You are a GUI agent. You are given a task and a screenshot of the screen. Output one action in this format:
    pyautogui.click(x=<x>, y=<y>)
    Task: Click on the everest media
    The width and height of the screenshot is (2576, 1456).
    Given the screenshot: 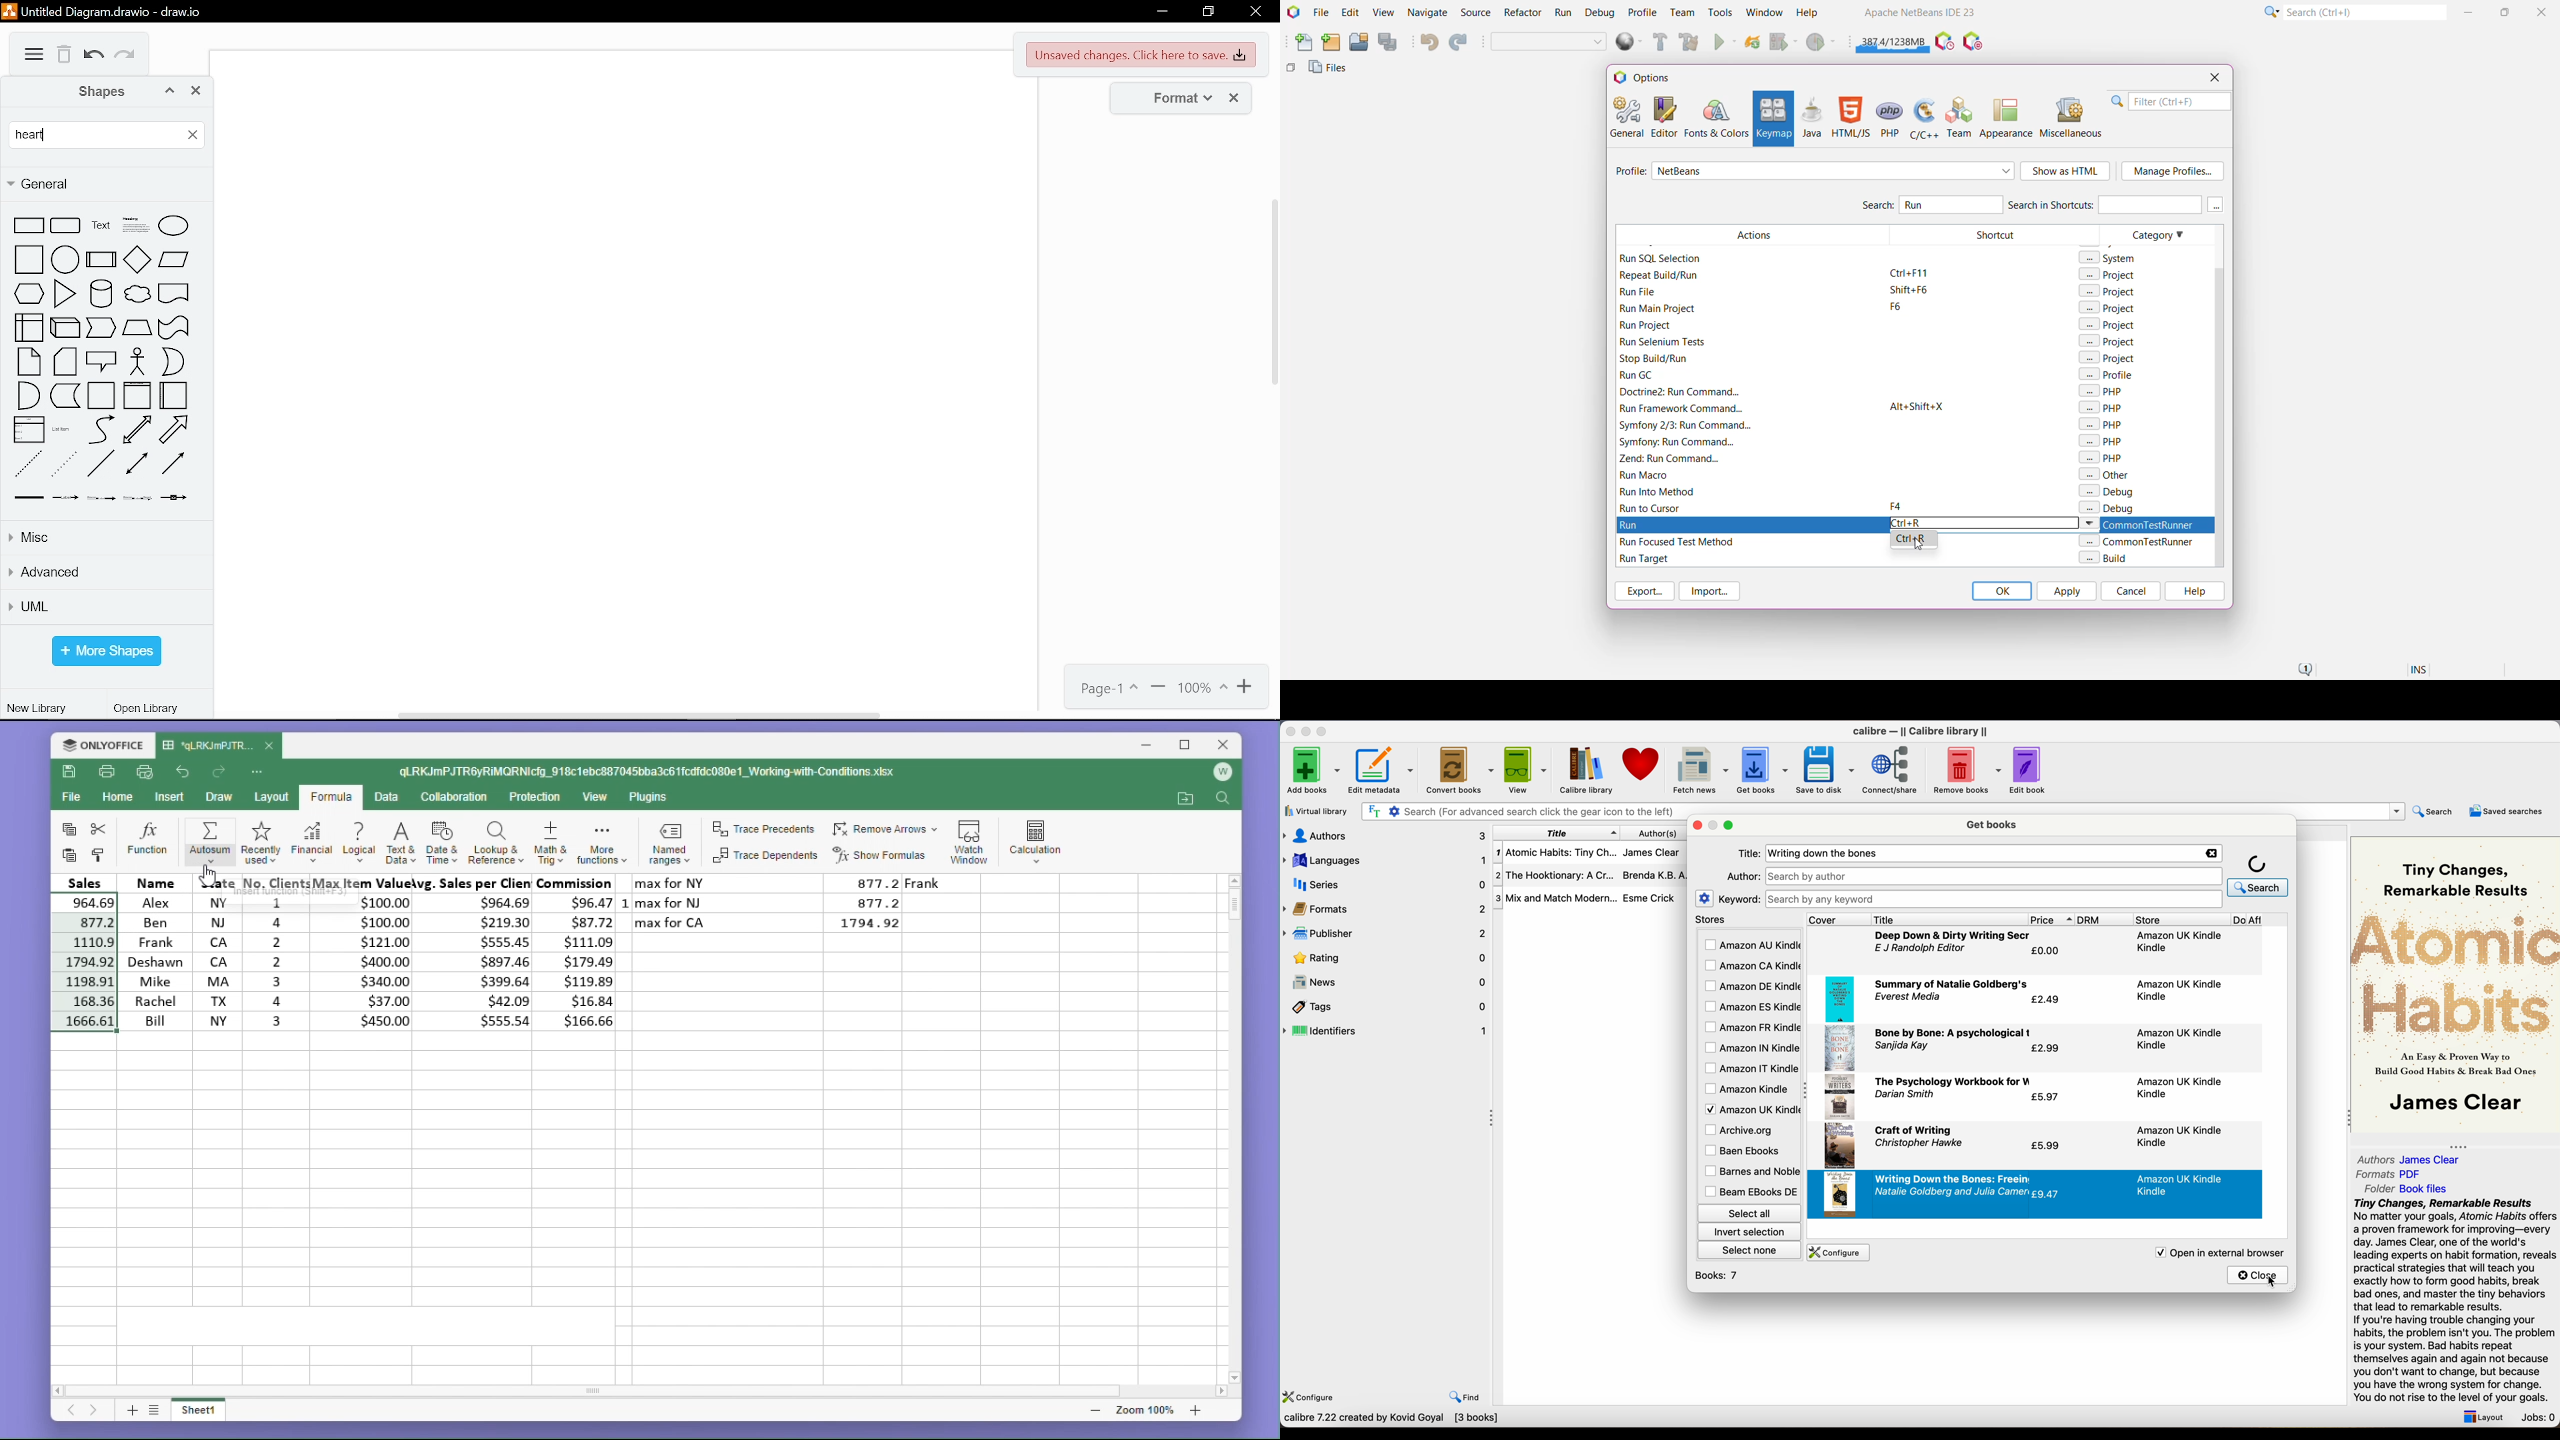 What is the action you would take?
    pyautogui.click(x=1908, y=997)
    